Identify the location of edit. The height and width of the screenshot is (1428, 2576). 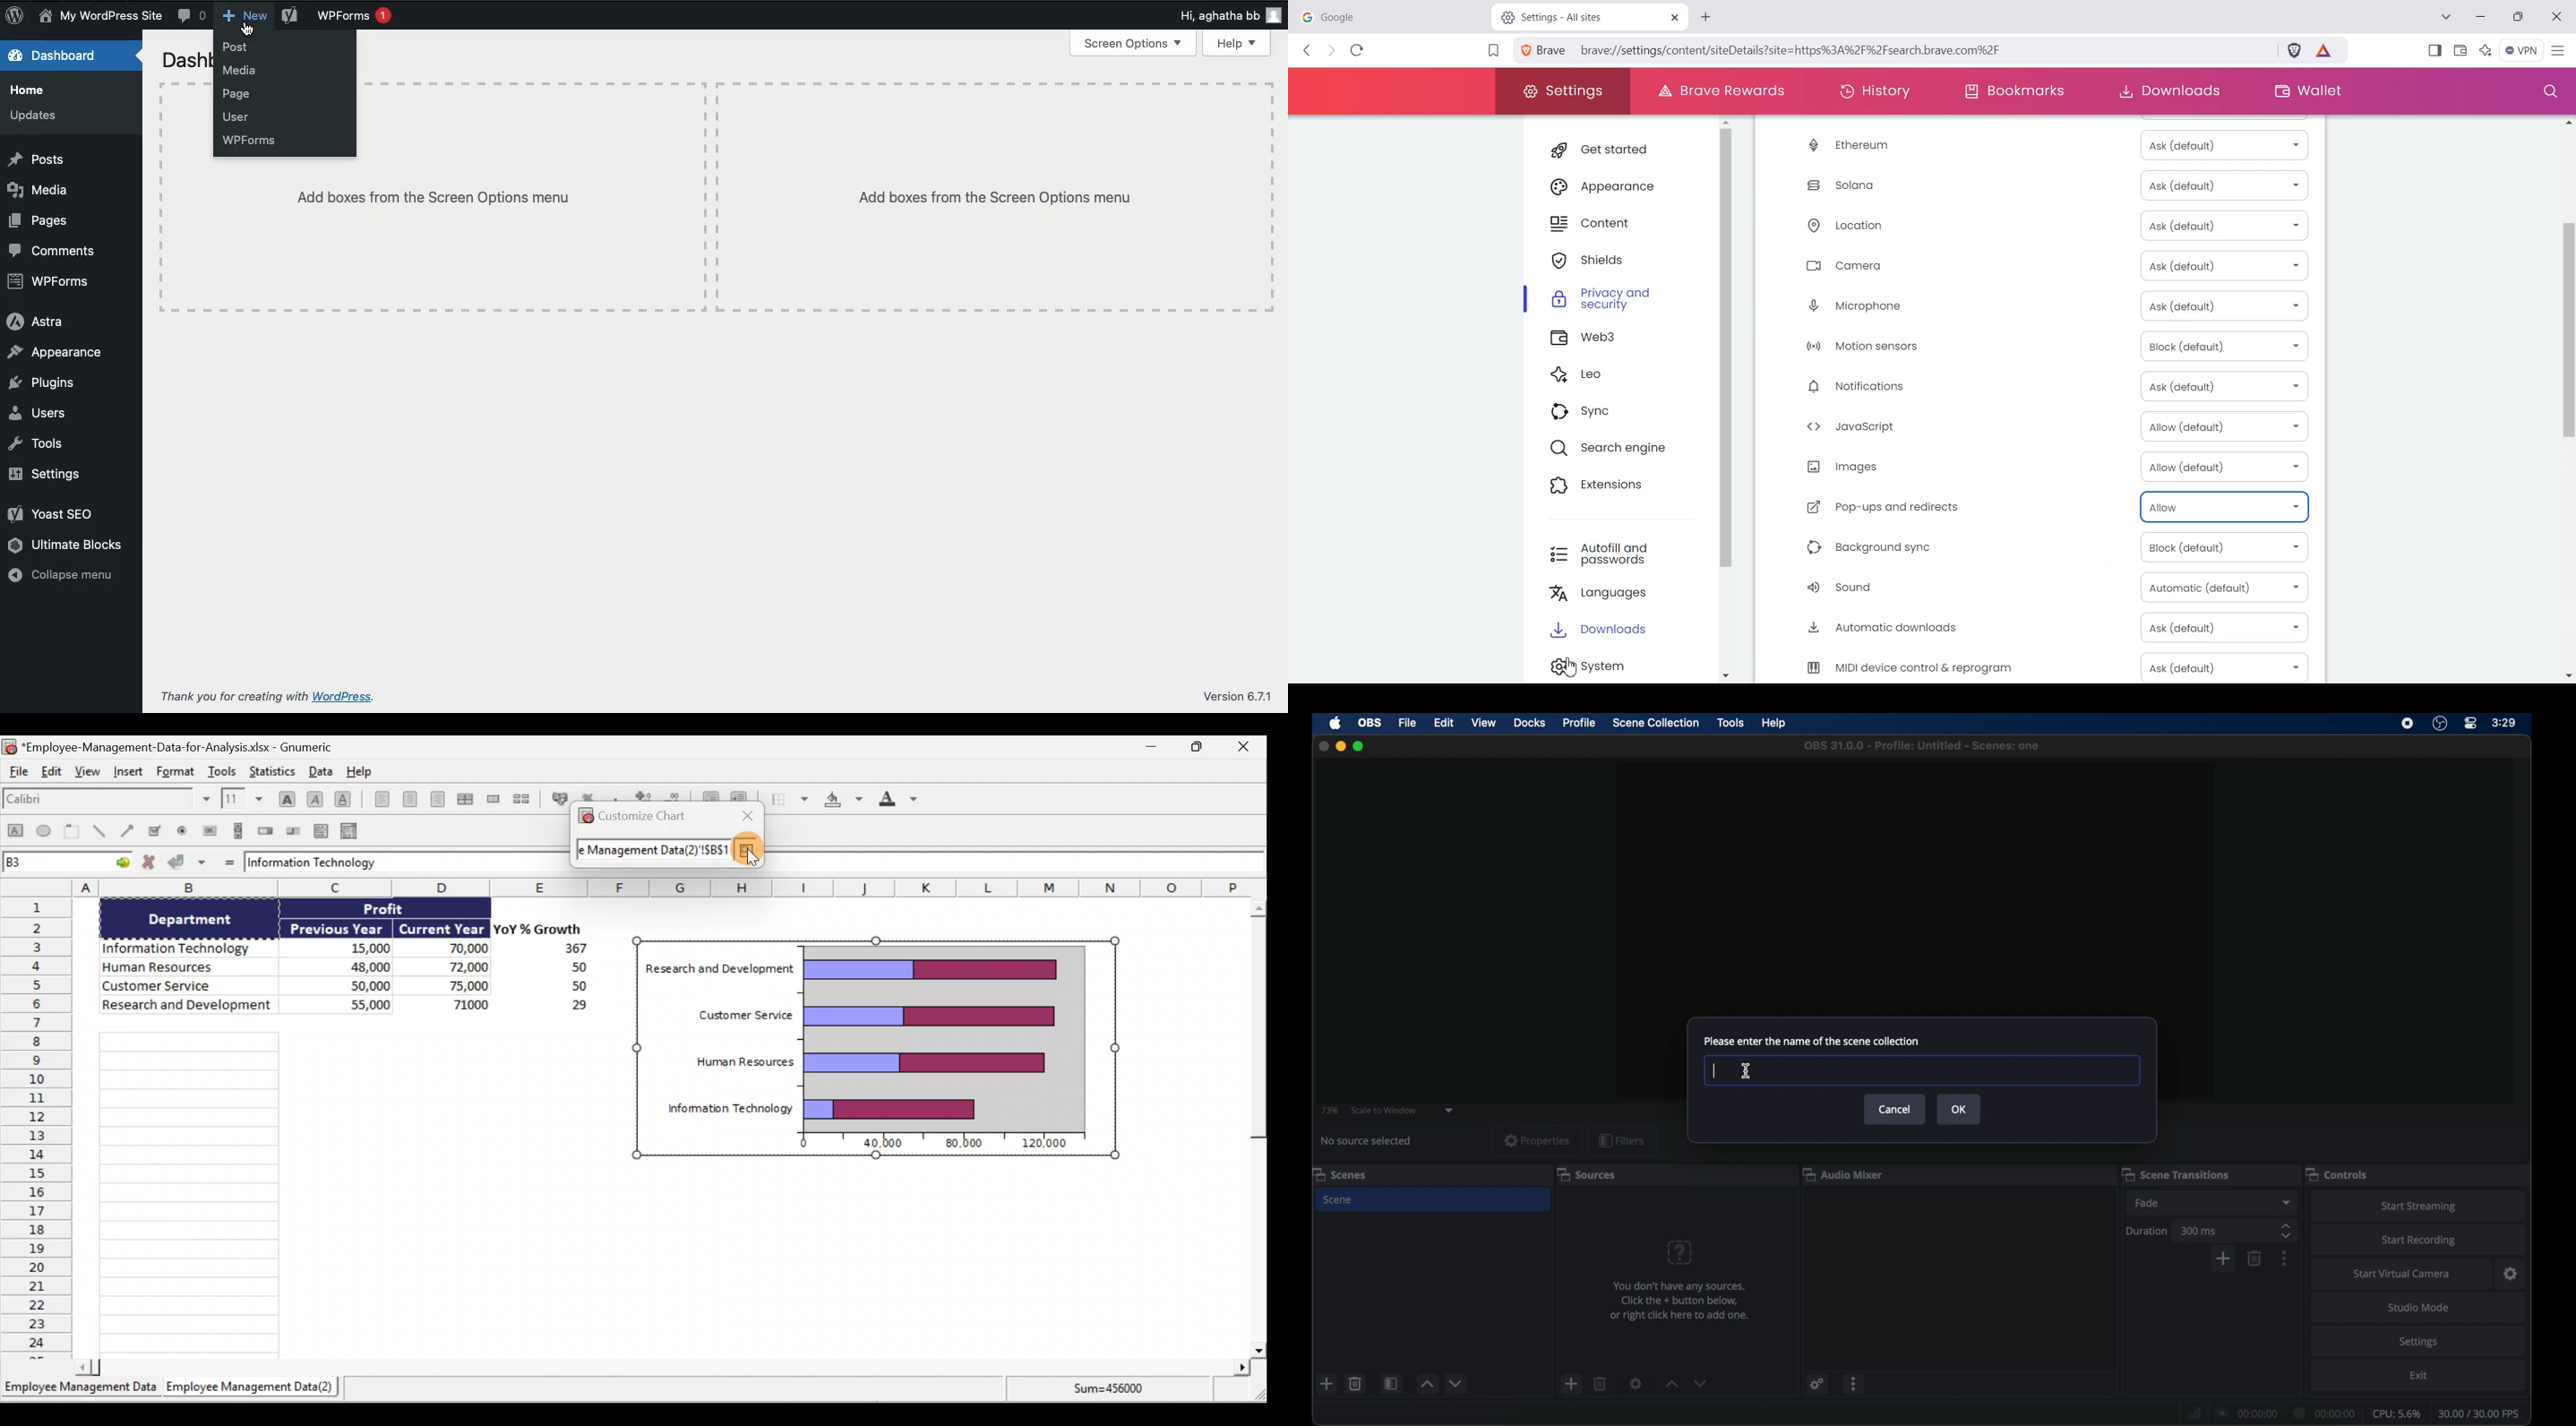
(1442, 722).